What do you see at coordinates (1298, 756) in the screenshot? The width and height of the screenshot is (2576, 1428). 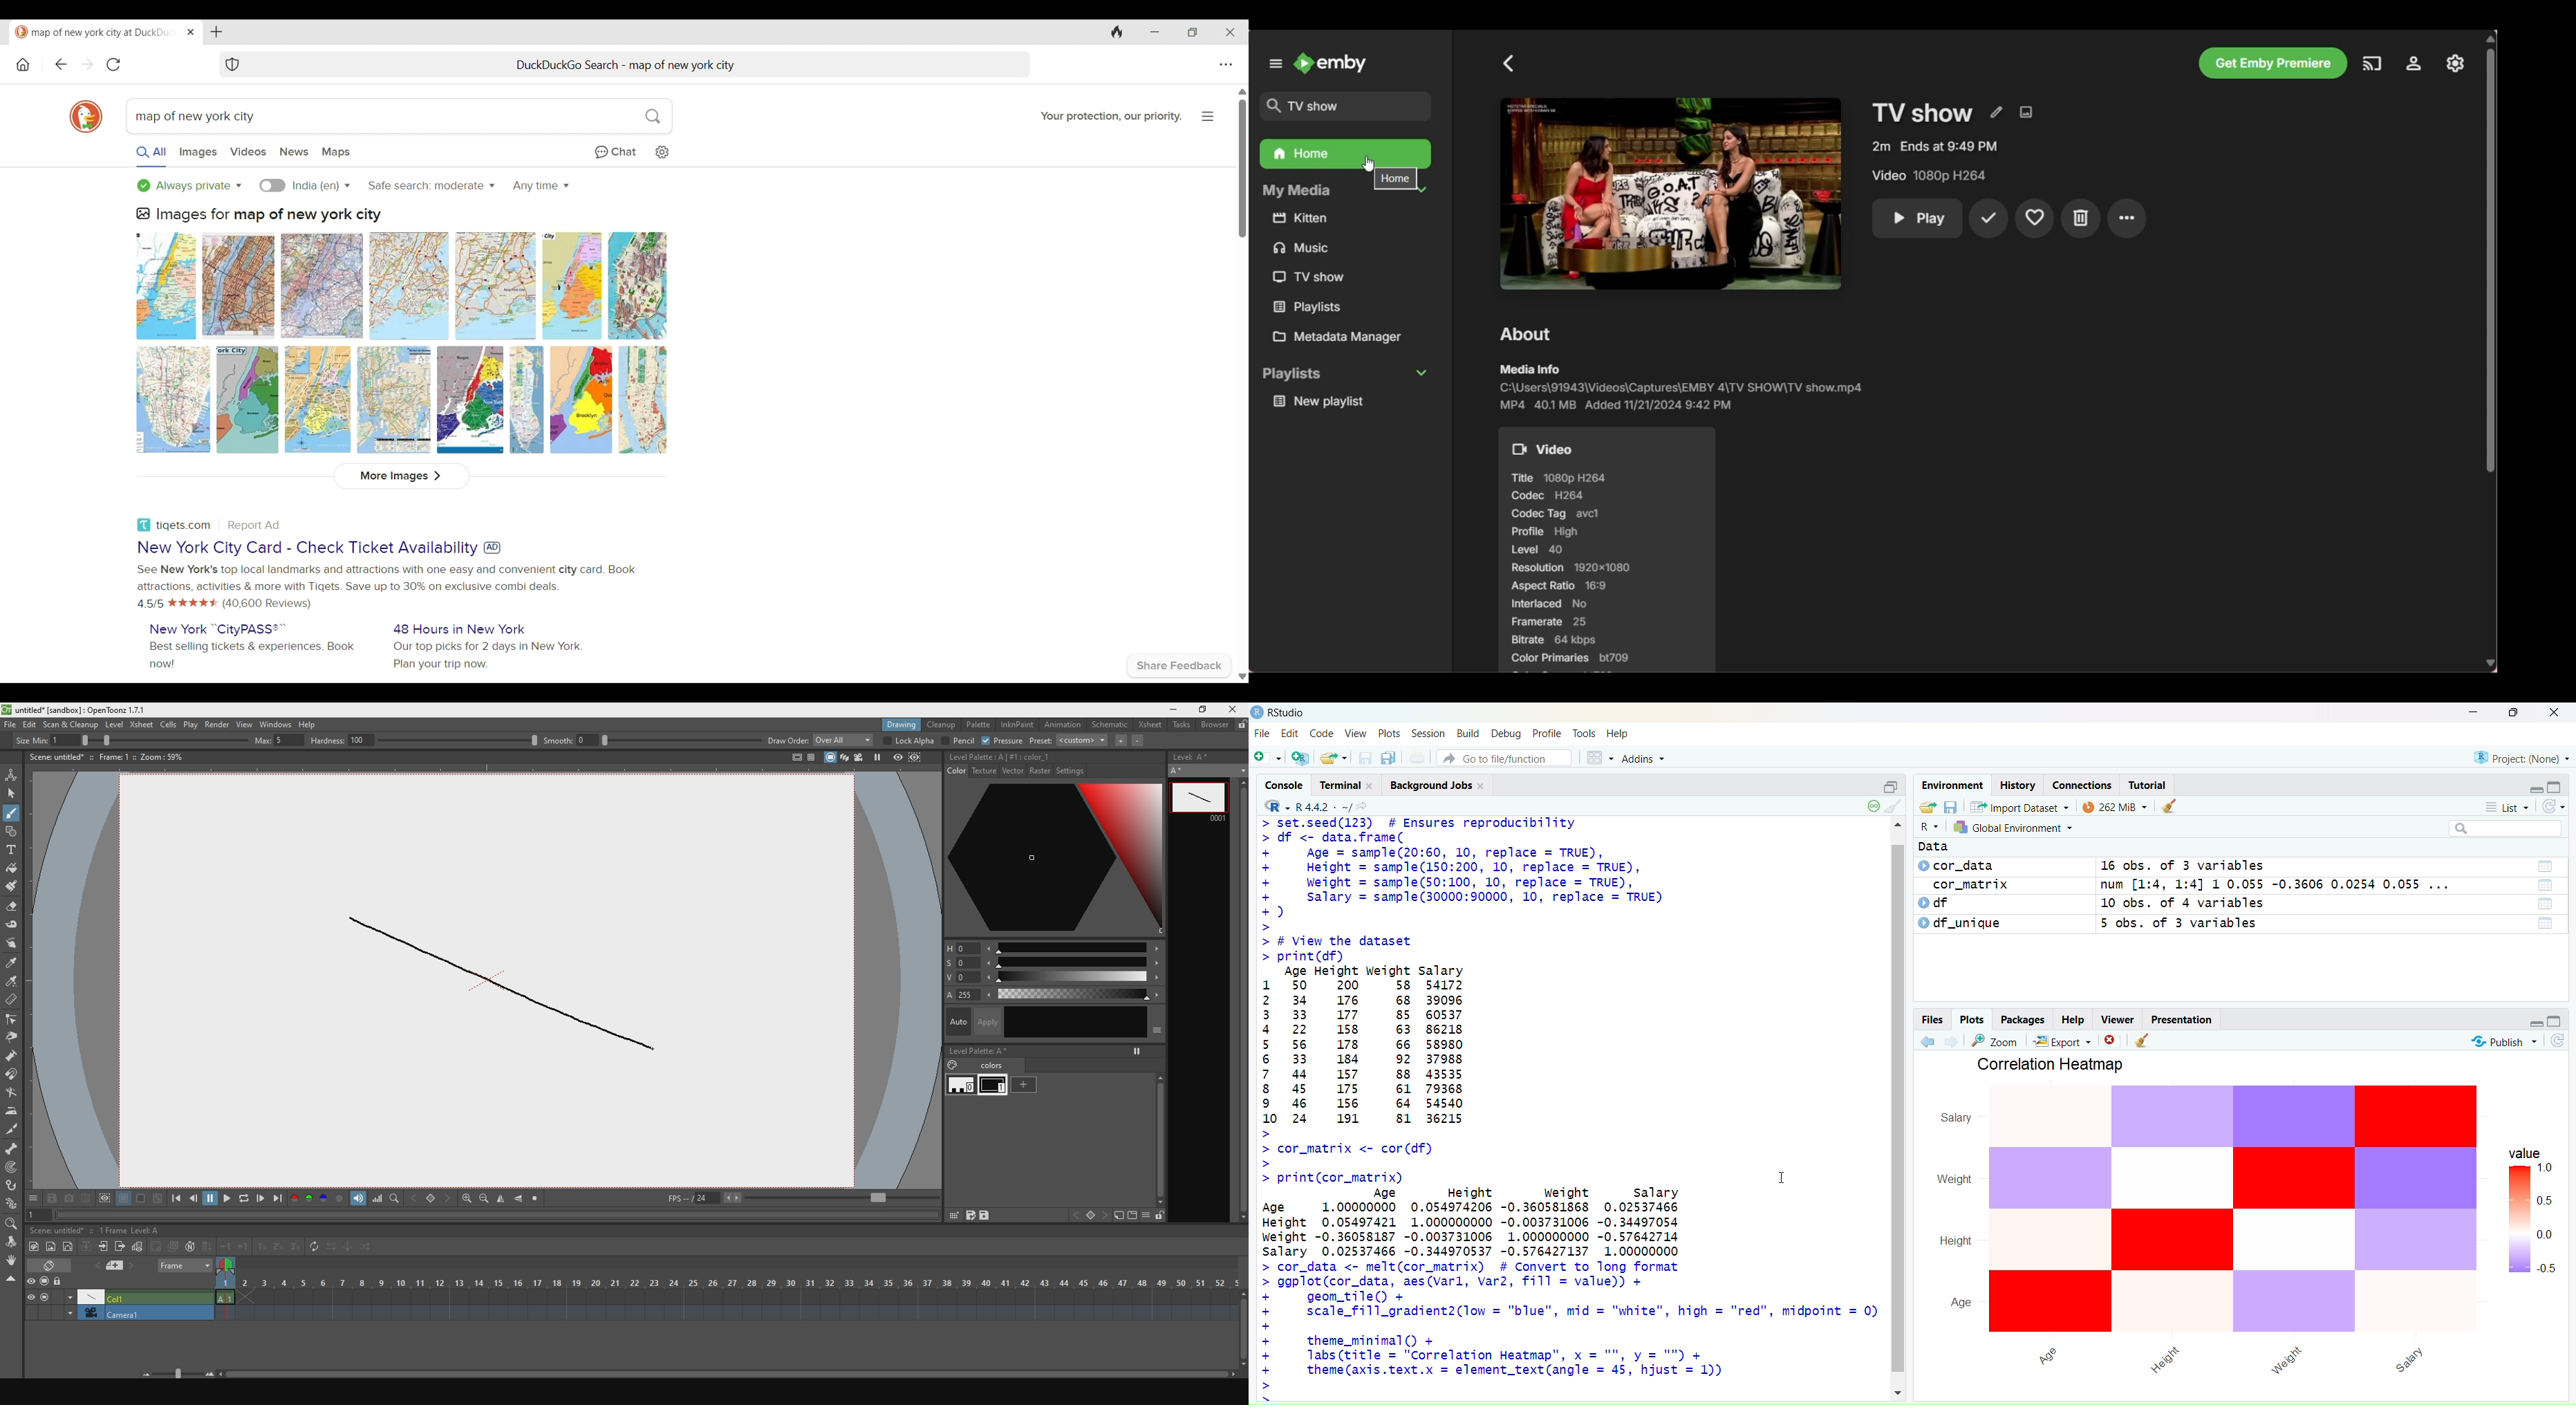 I see `Create a project` at bounding box center [1298, 756].